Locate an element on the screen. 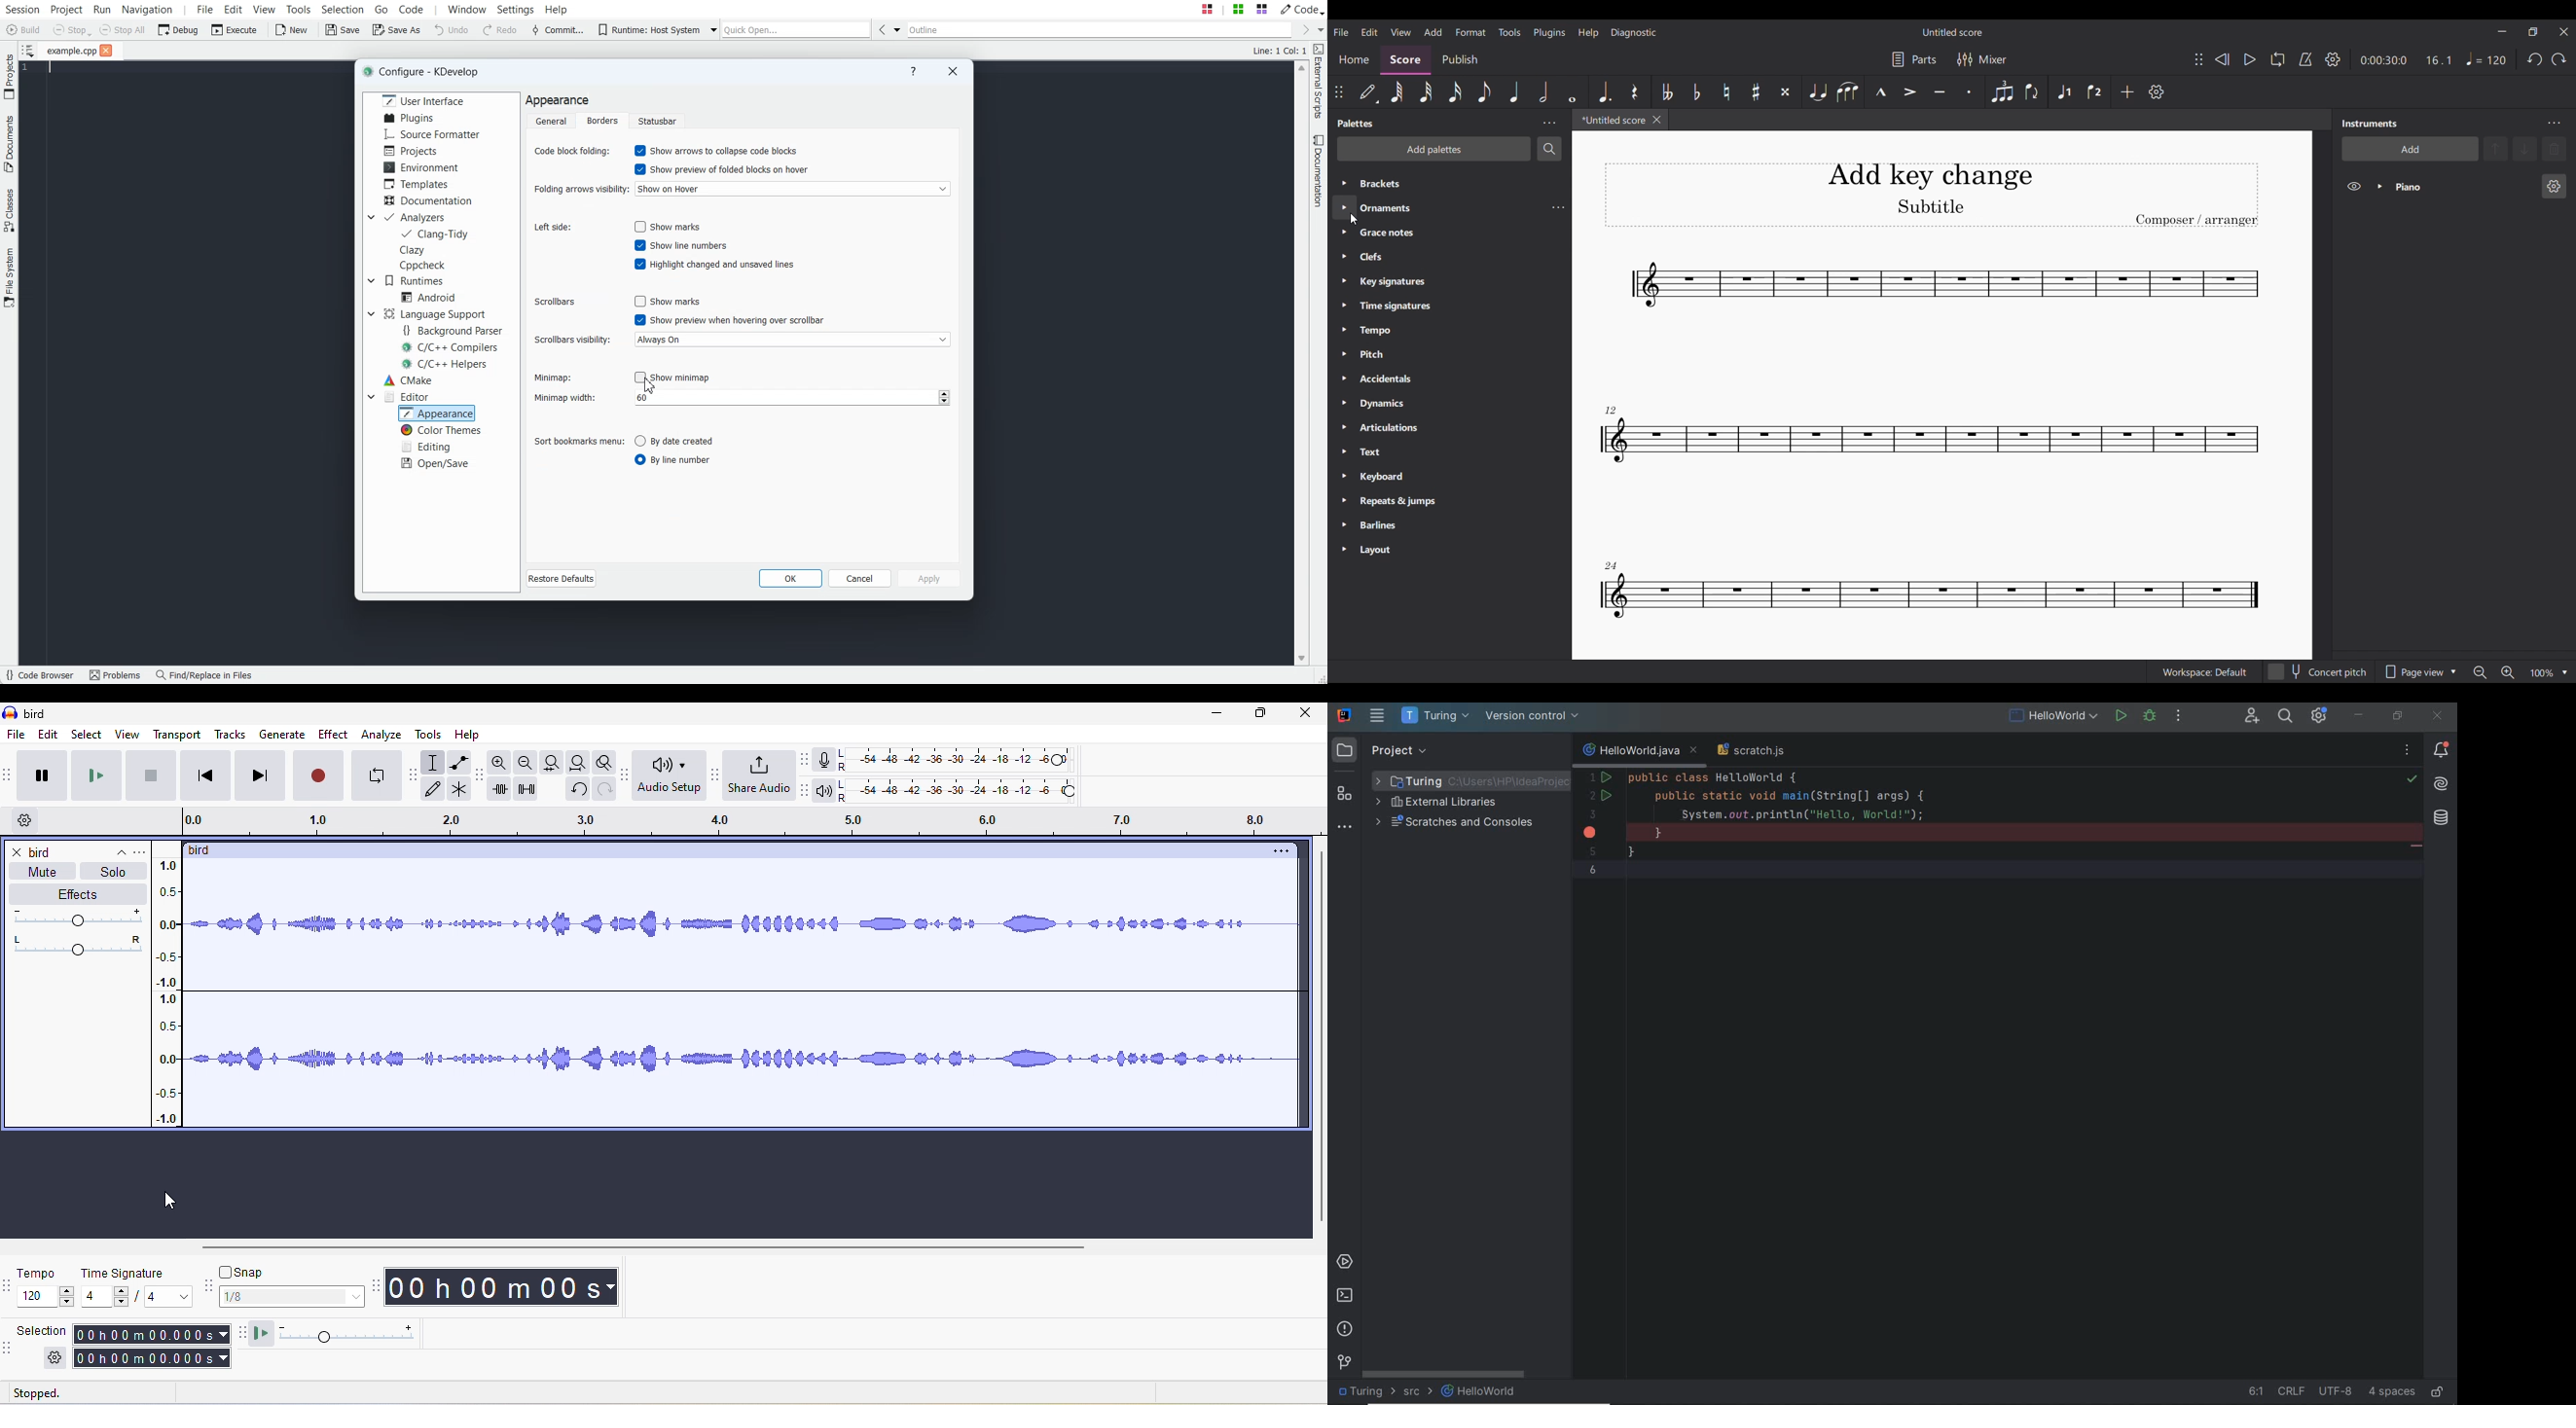 Image resolution: width=2576 pixels, height=1428 pixels. Title, sub-title and composer name is located at coordinates (1932, 195).